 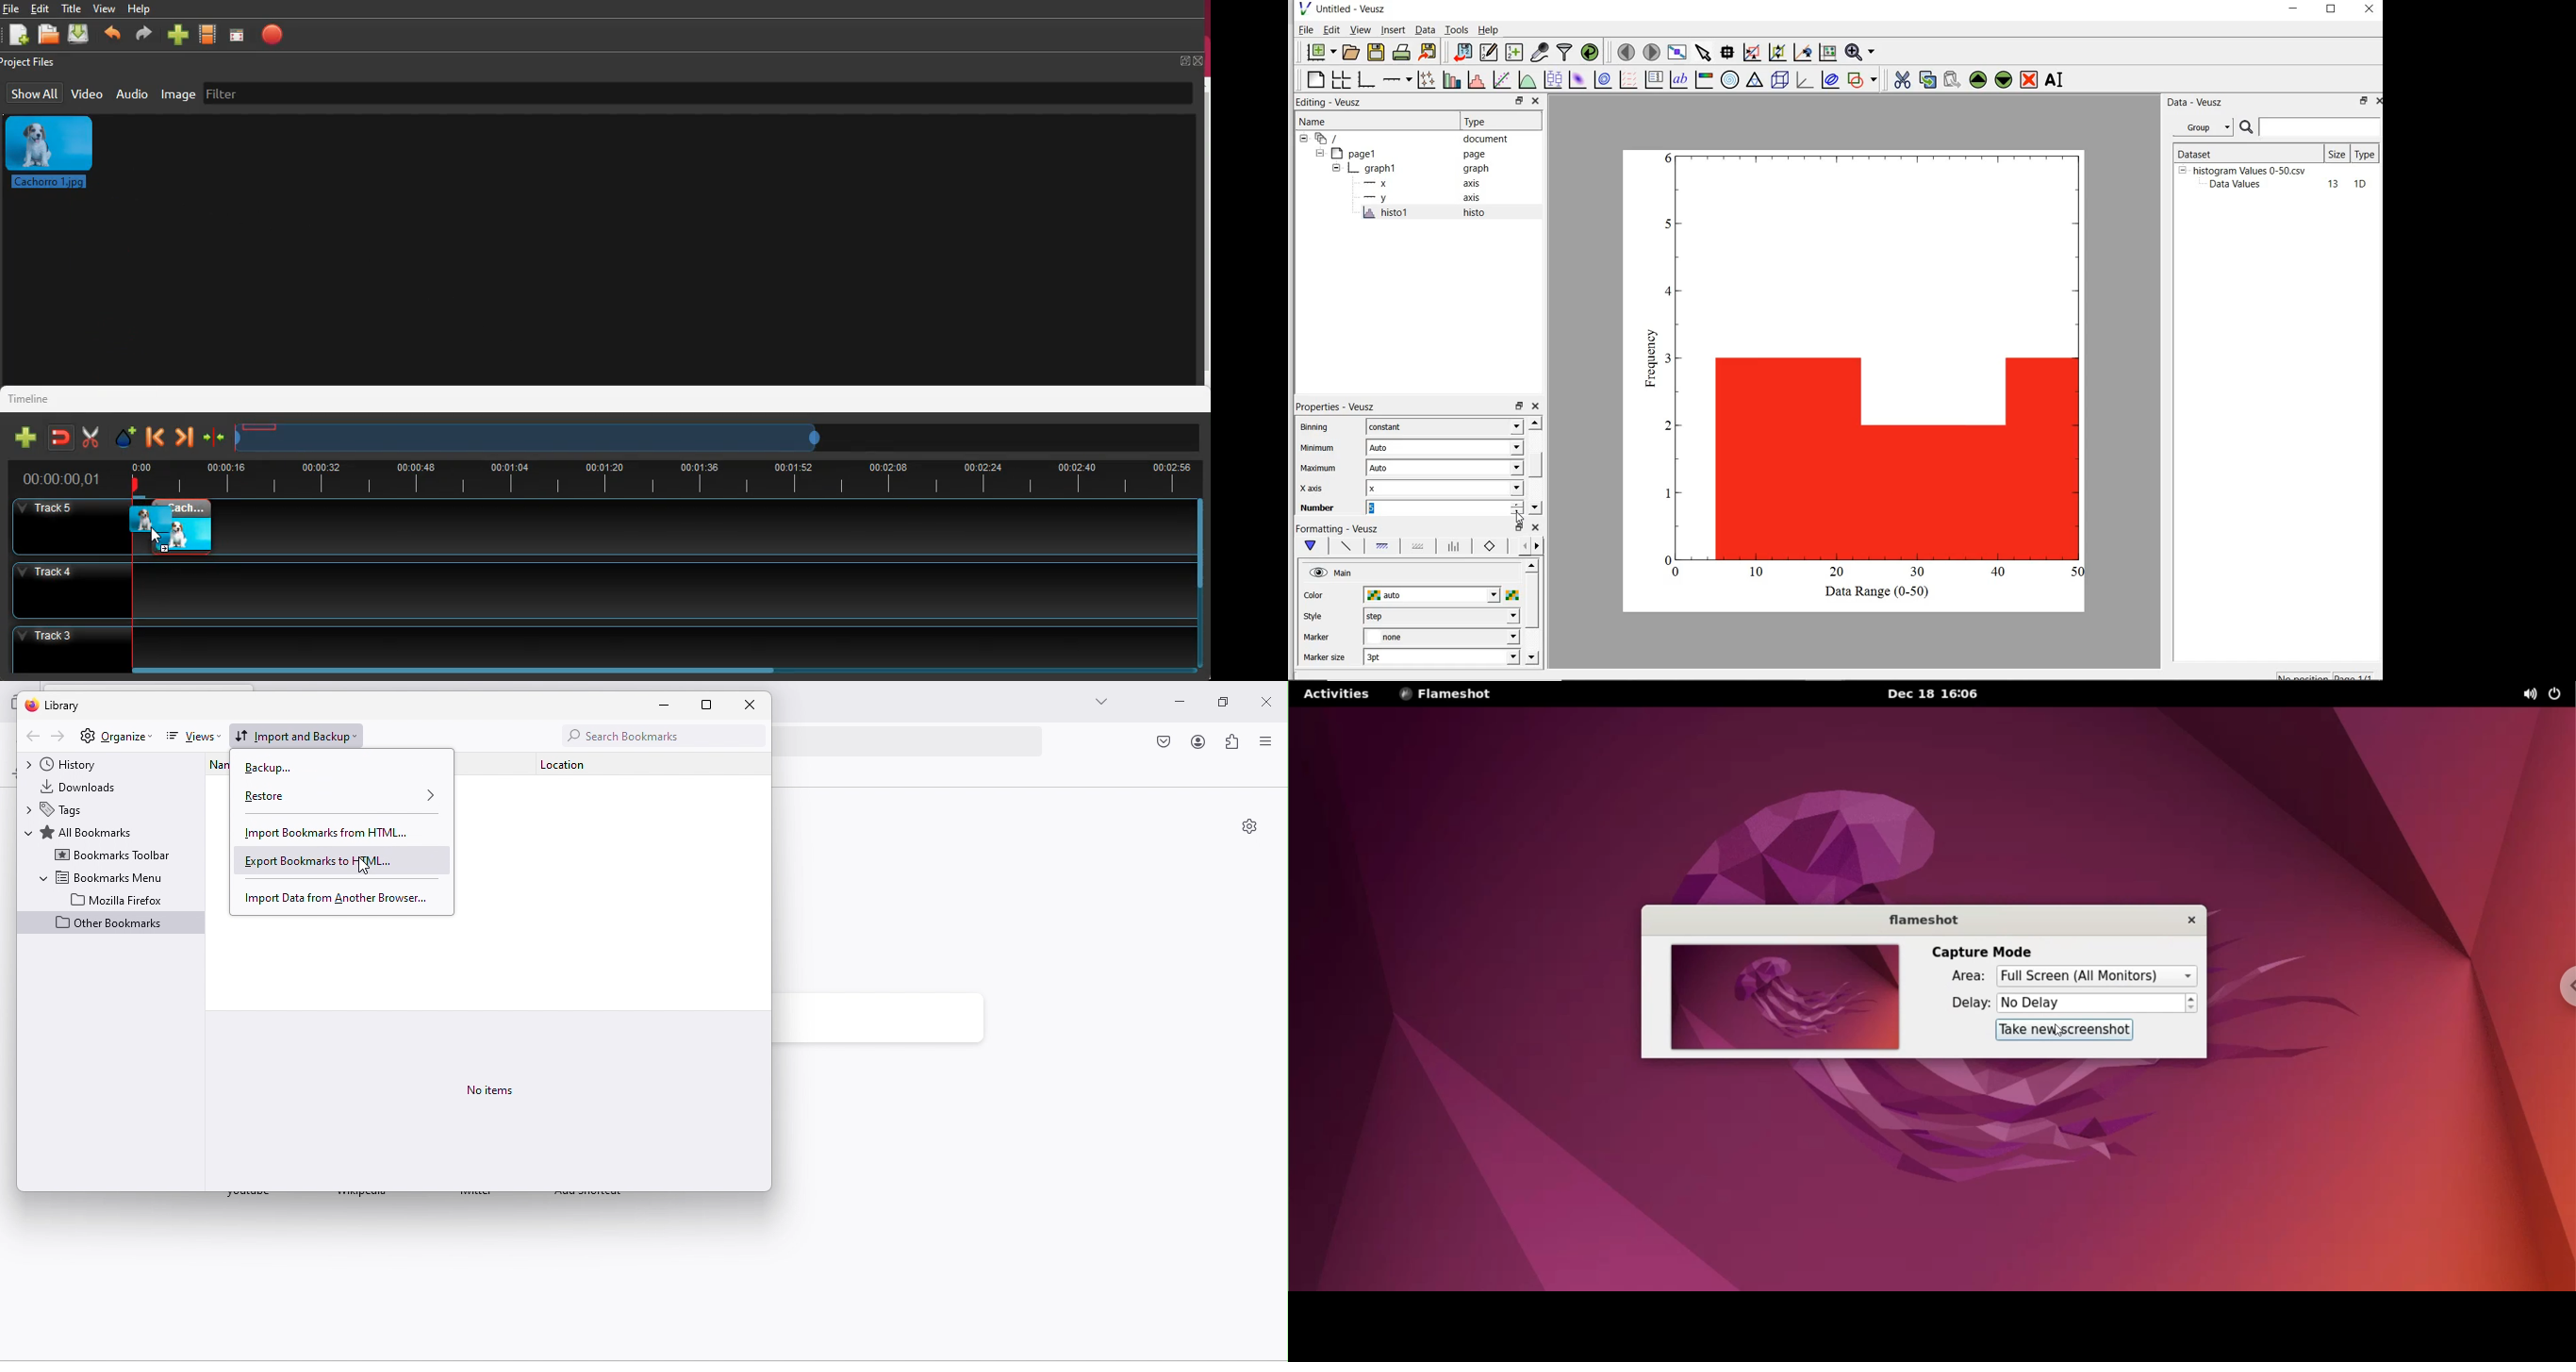 What do you see at coordinates (1318, 508) in the screenshot?
I see `Number` at bounding box center [1318, 508].